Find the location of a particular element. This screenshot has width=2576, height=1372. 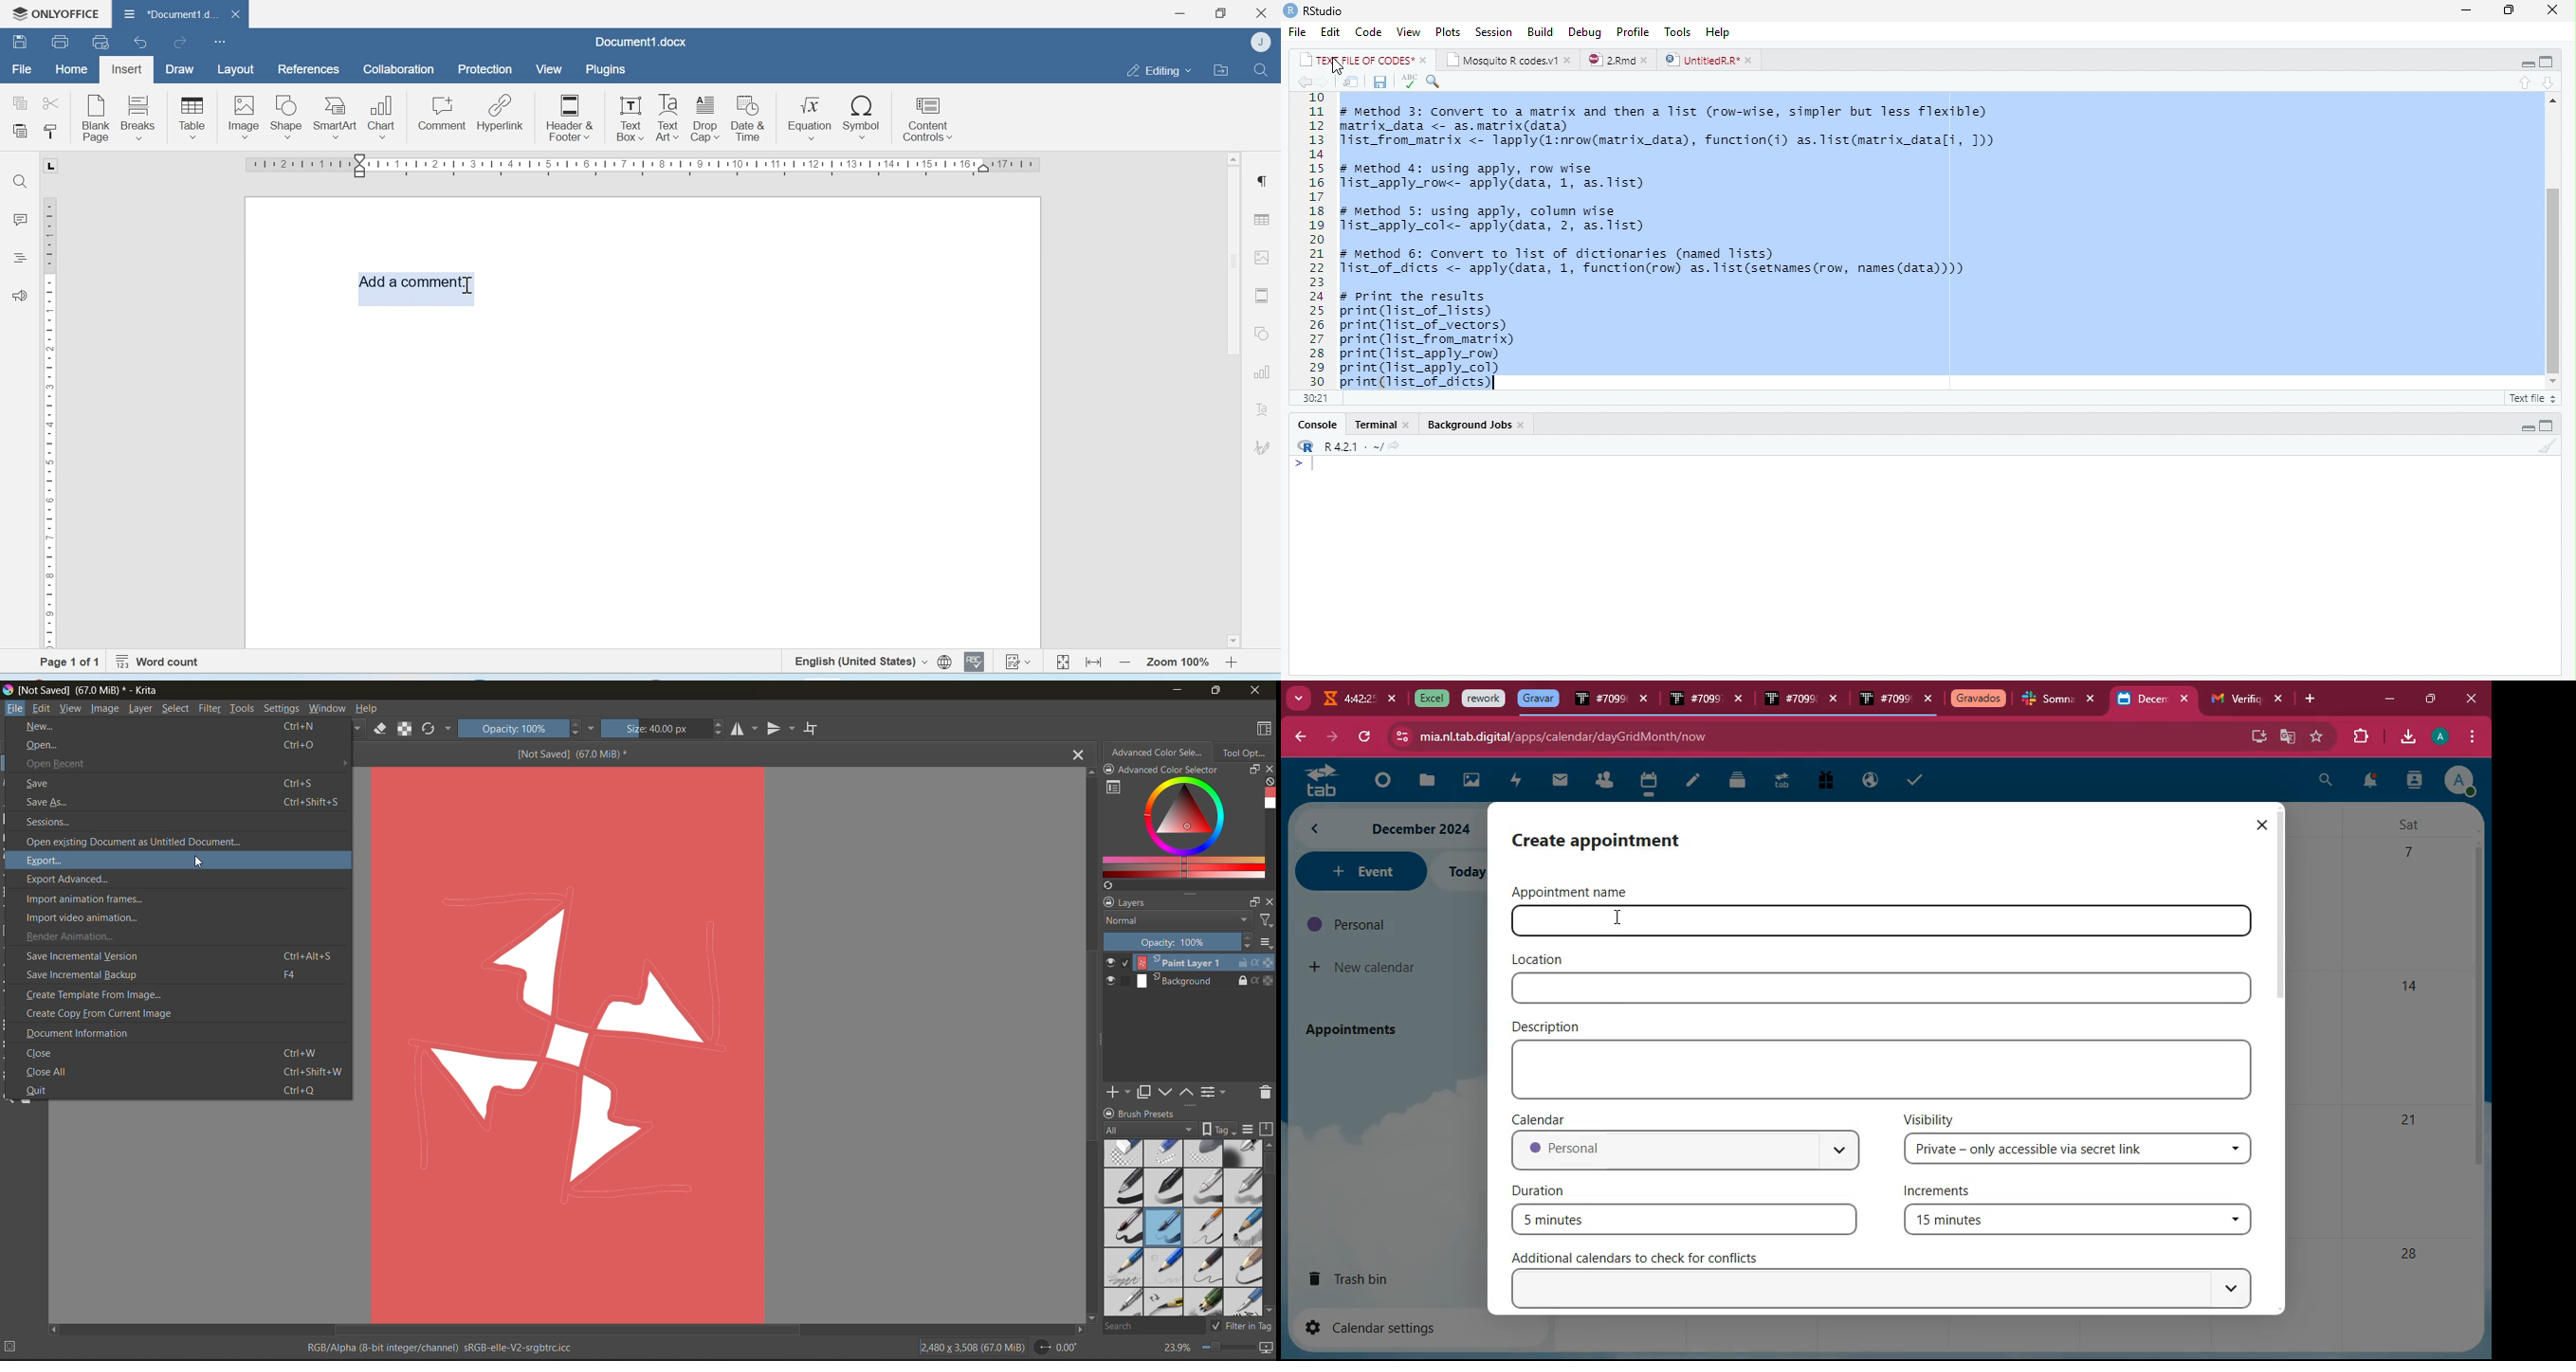

mask up is located at coordinates (1189, 1091).